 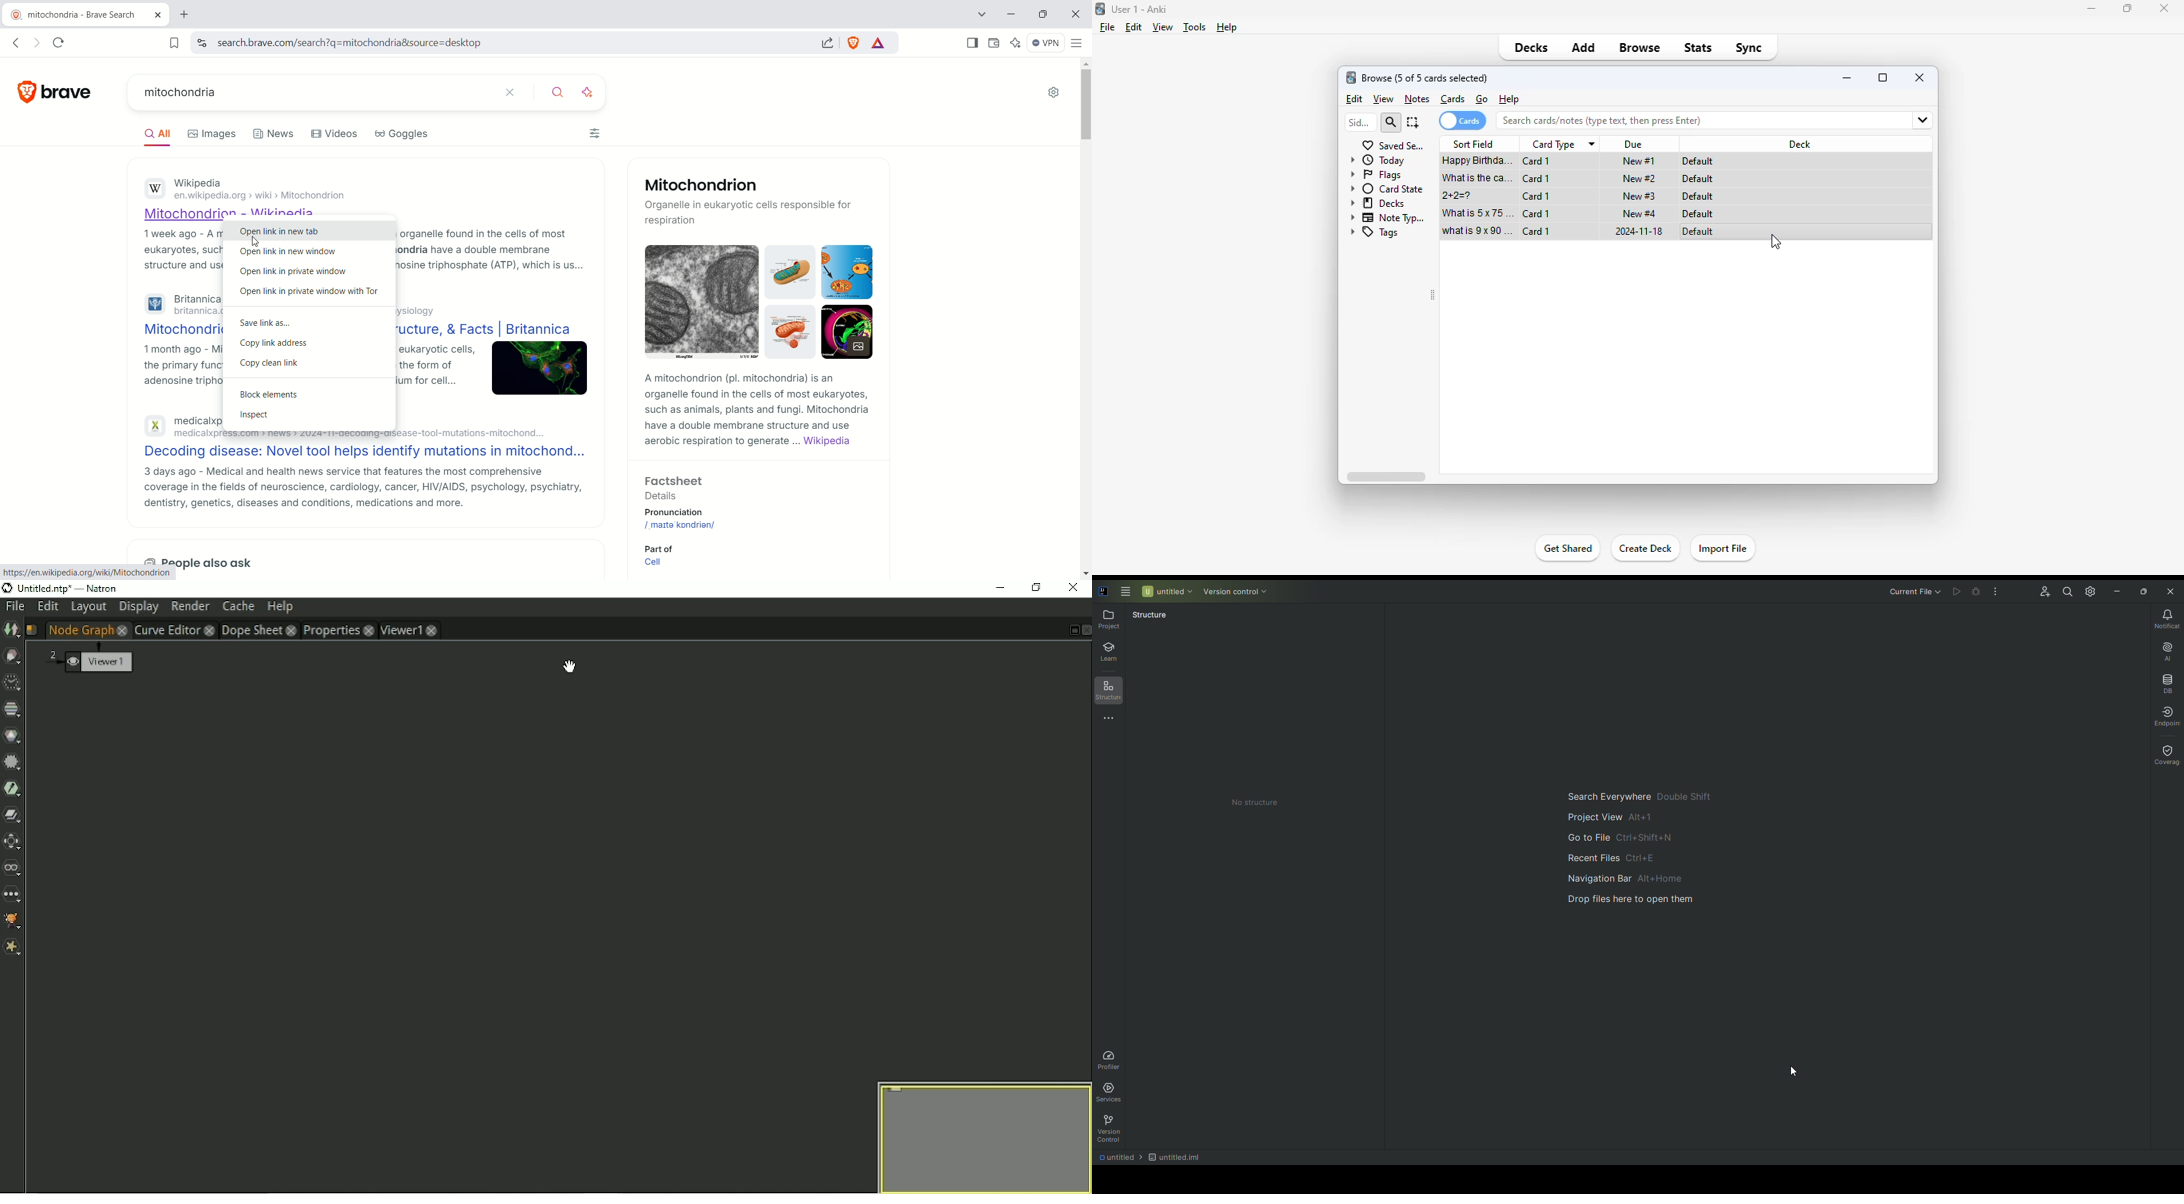 I want to click on VPN, so click(x=1047, y=43).